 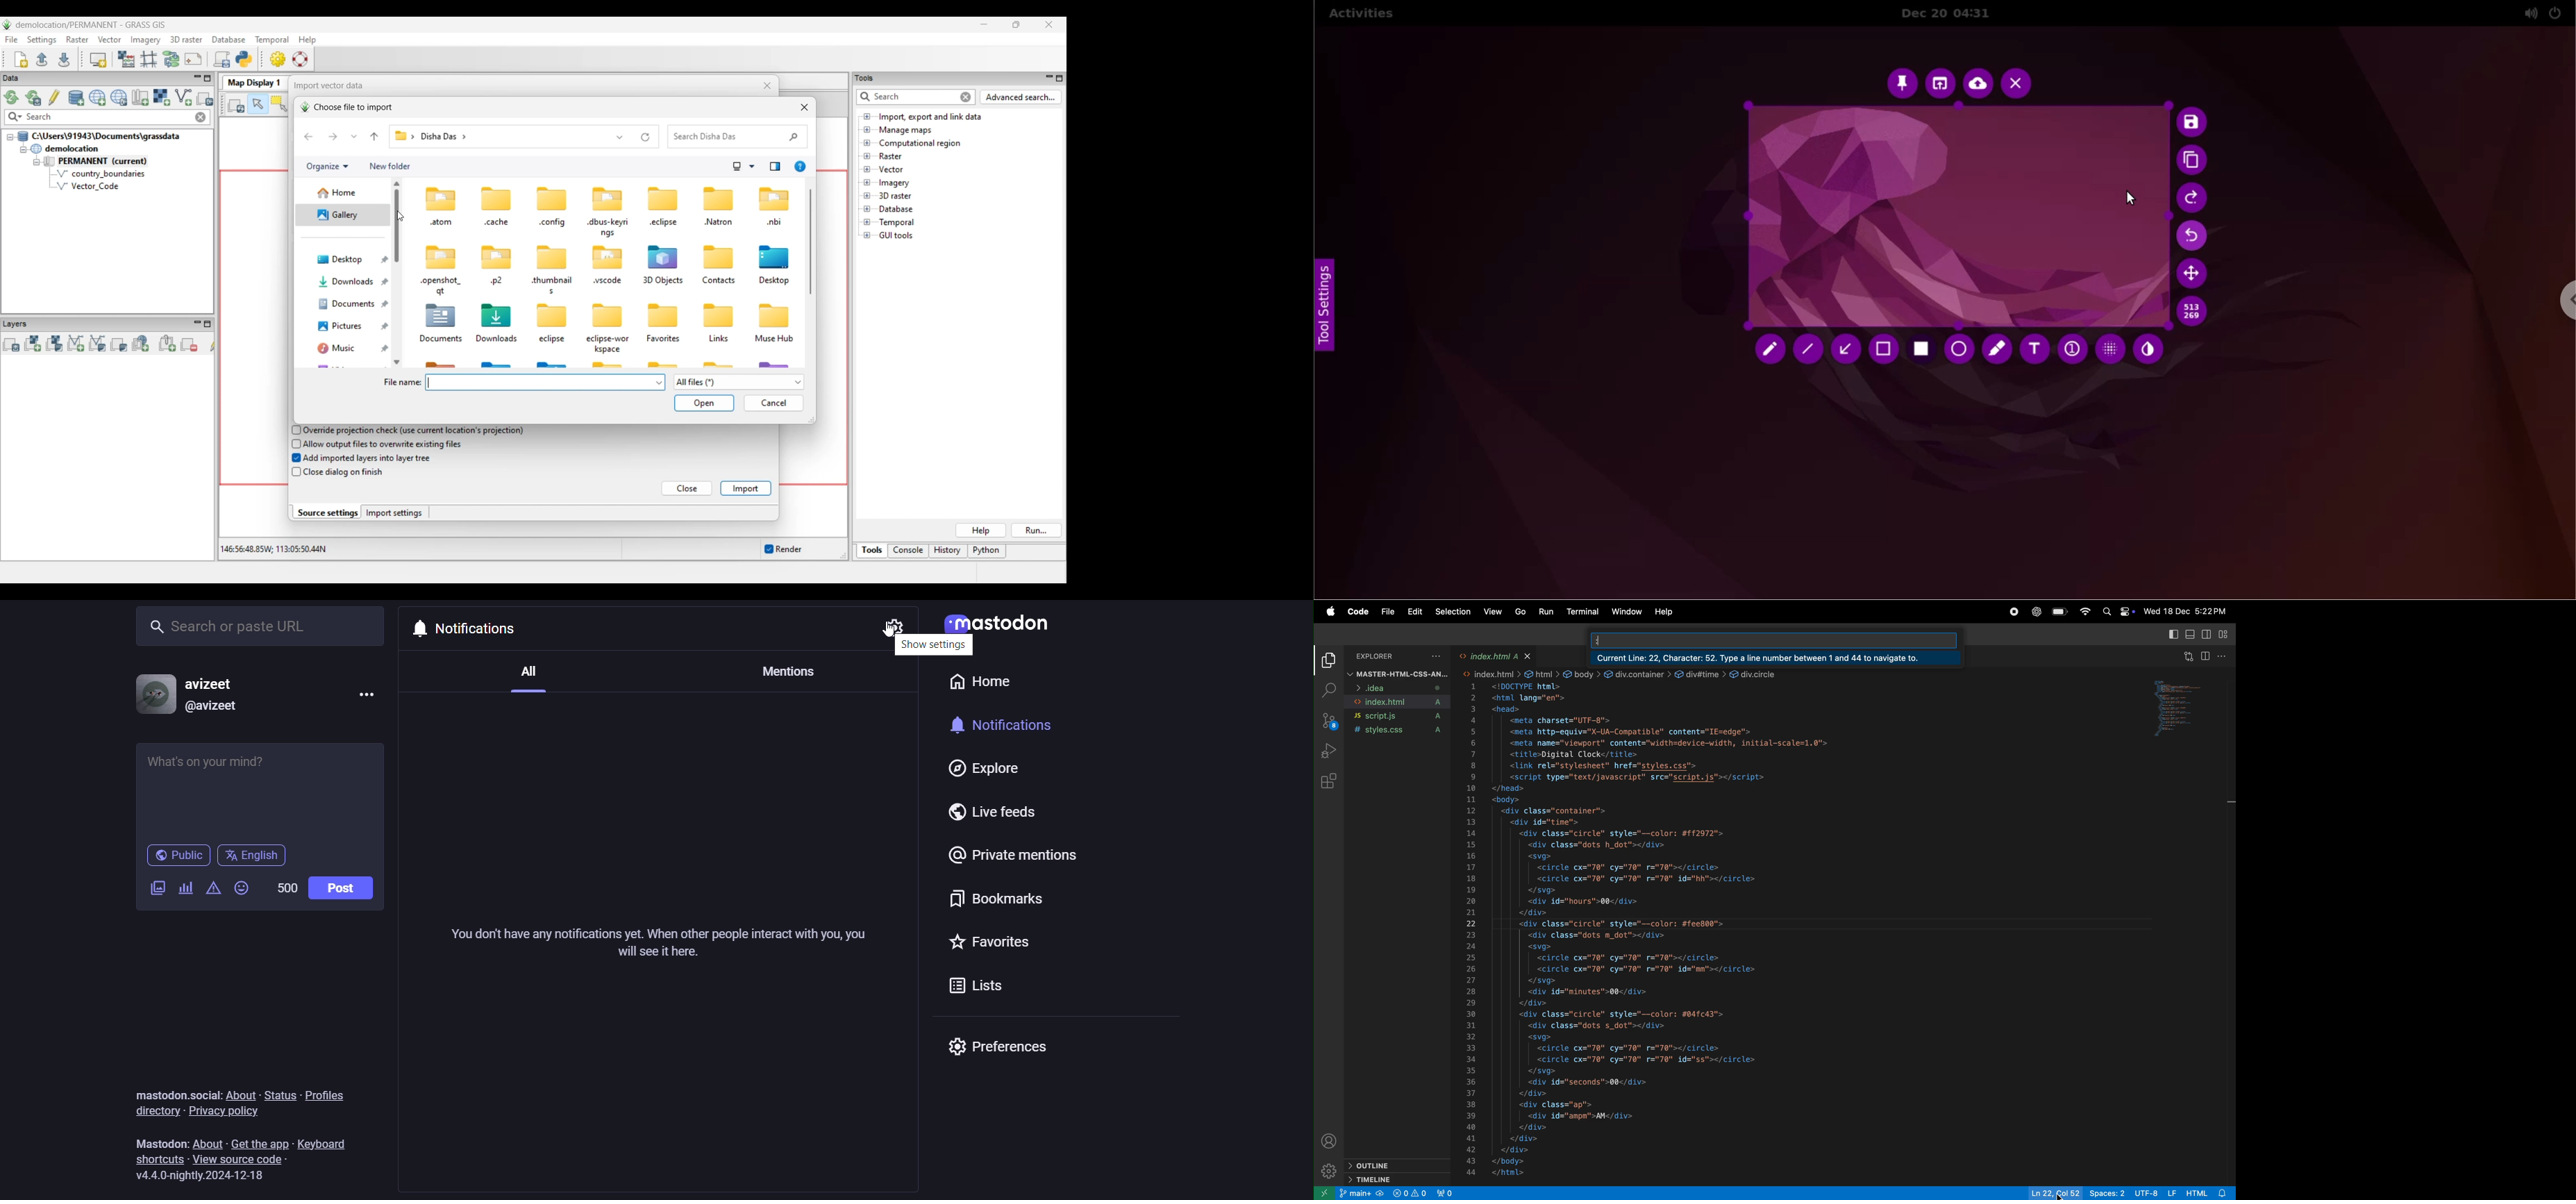 What do you see at coordinates (978, 769) in the screenshot?
I see `explore` at bounding box center [978, 769].